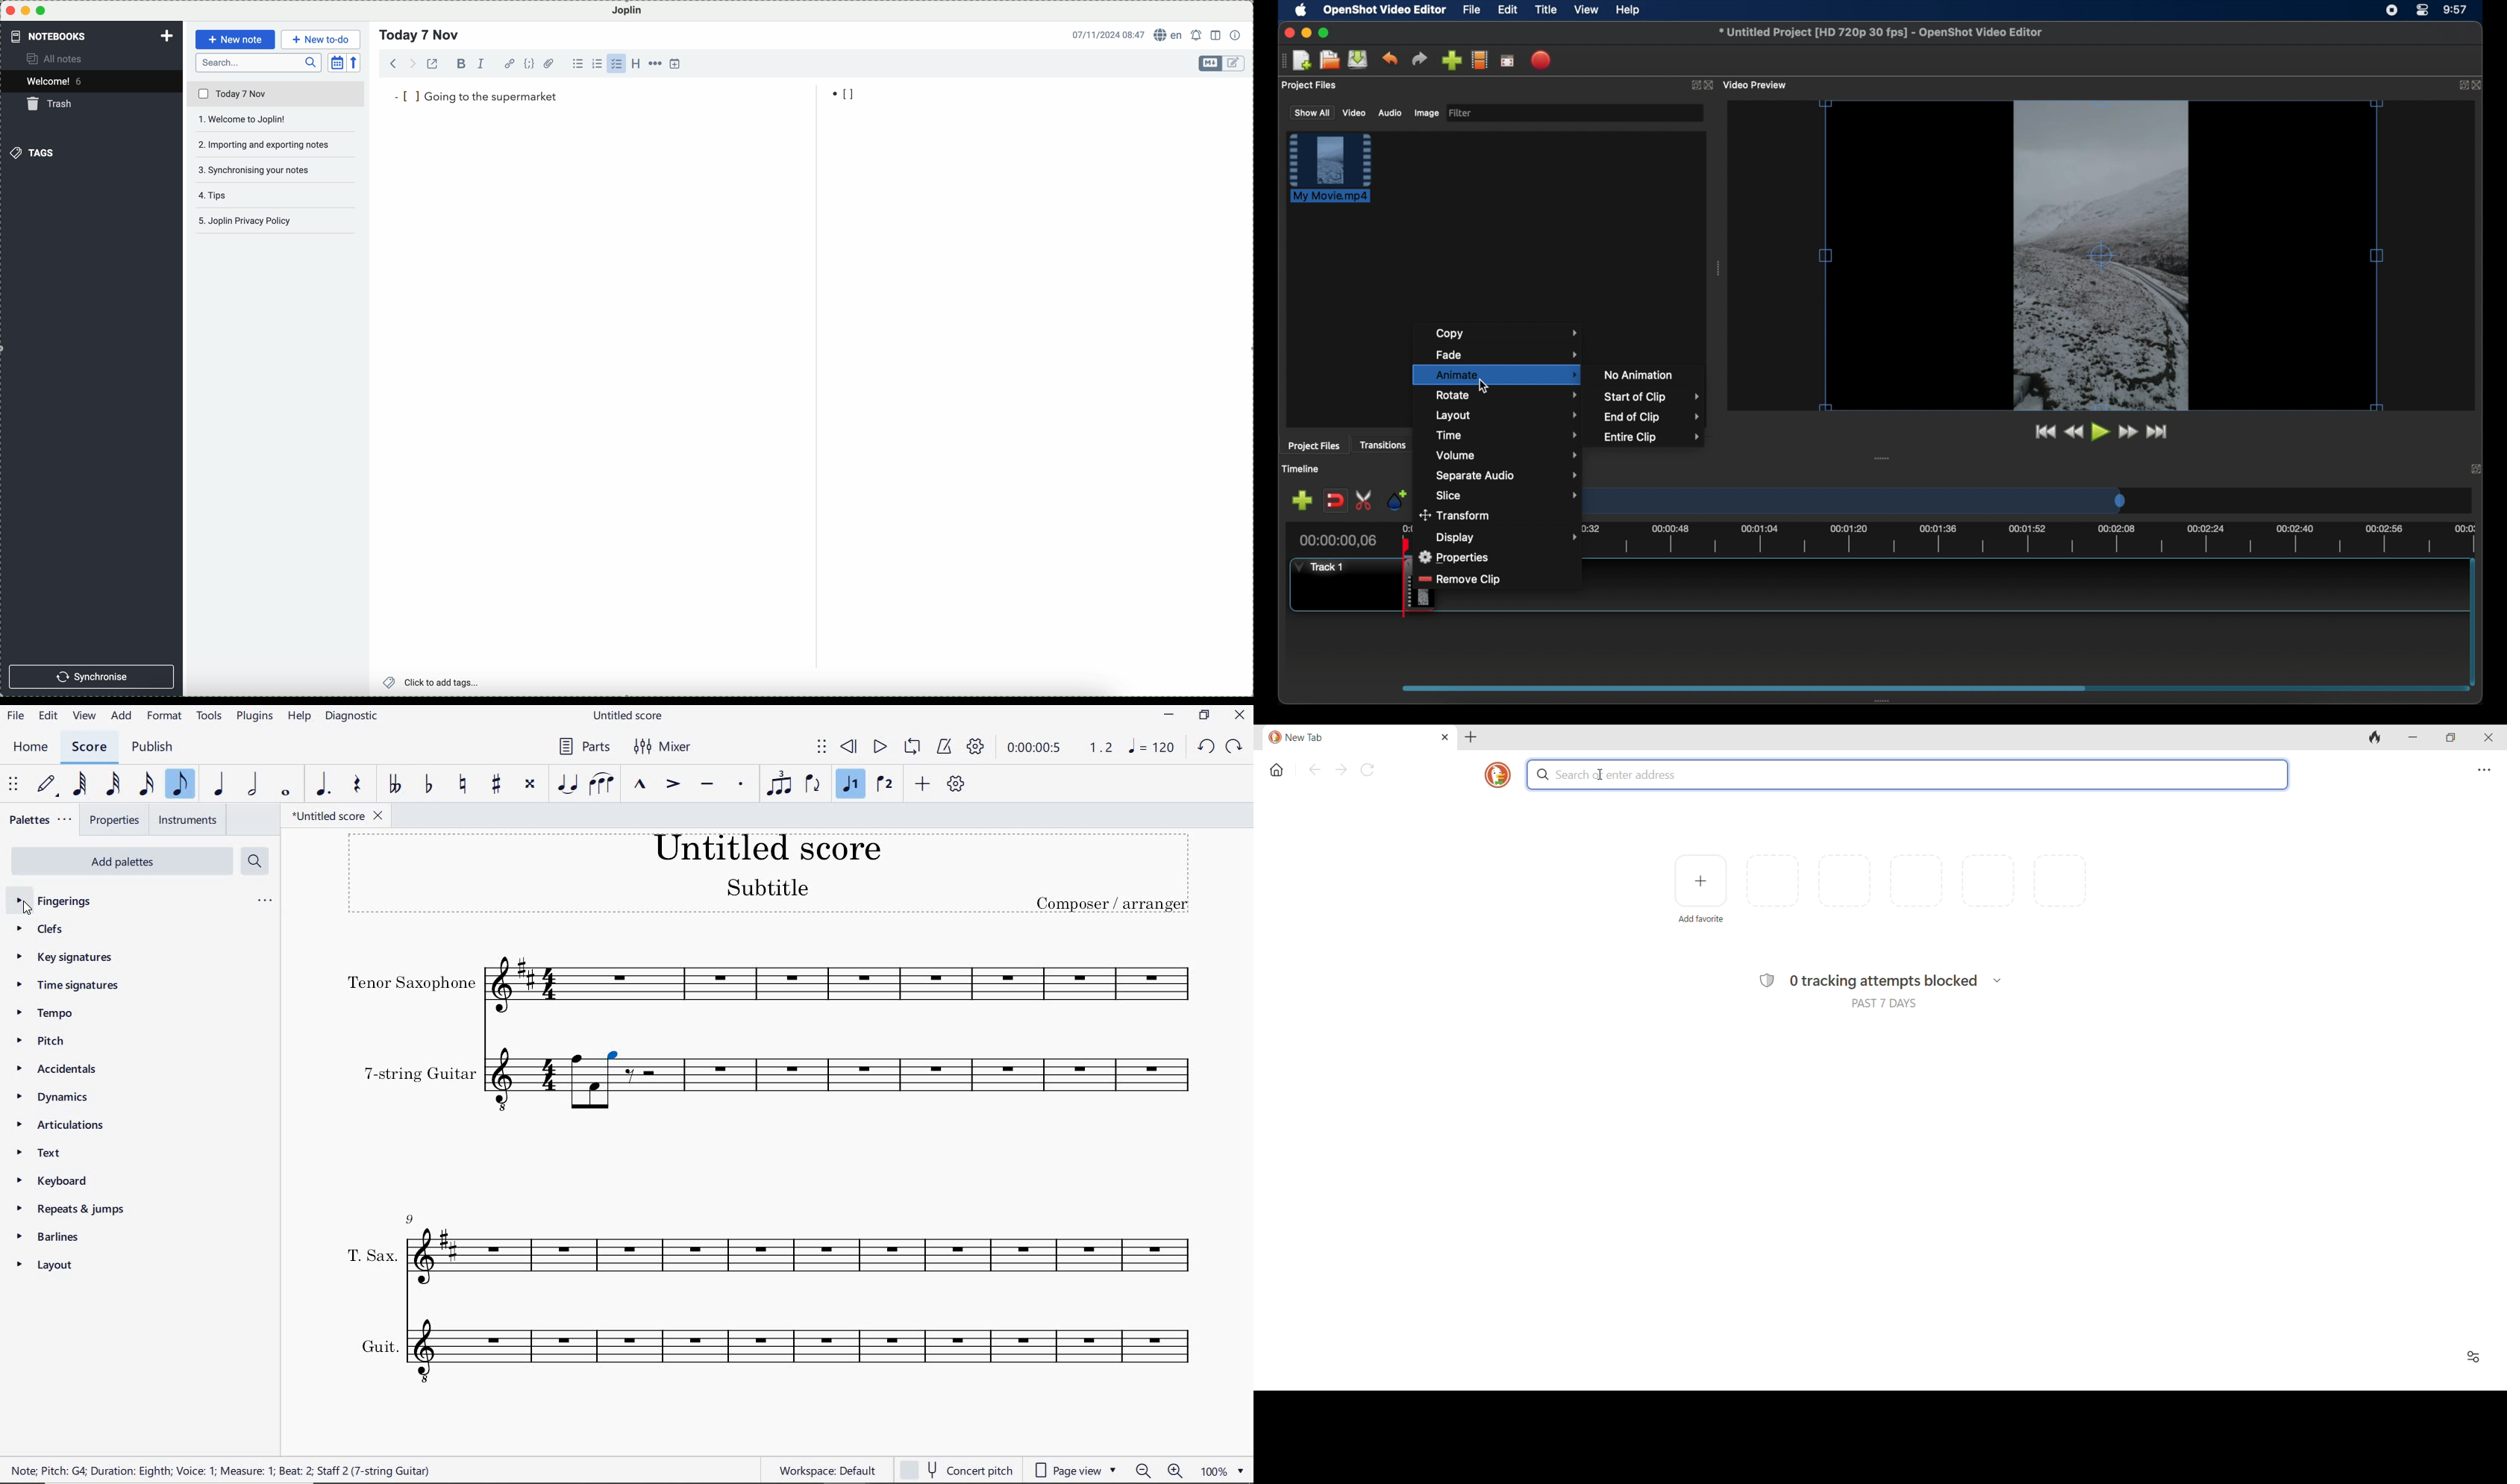 This screenshot has height=1484, width=2520. What do you see at coordinates (1507, 477) in the screenshot?
I see `separate audio menu` at bounding box center [1507, 477].